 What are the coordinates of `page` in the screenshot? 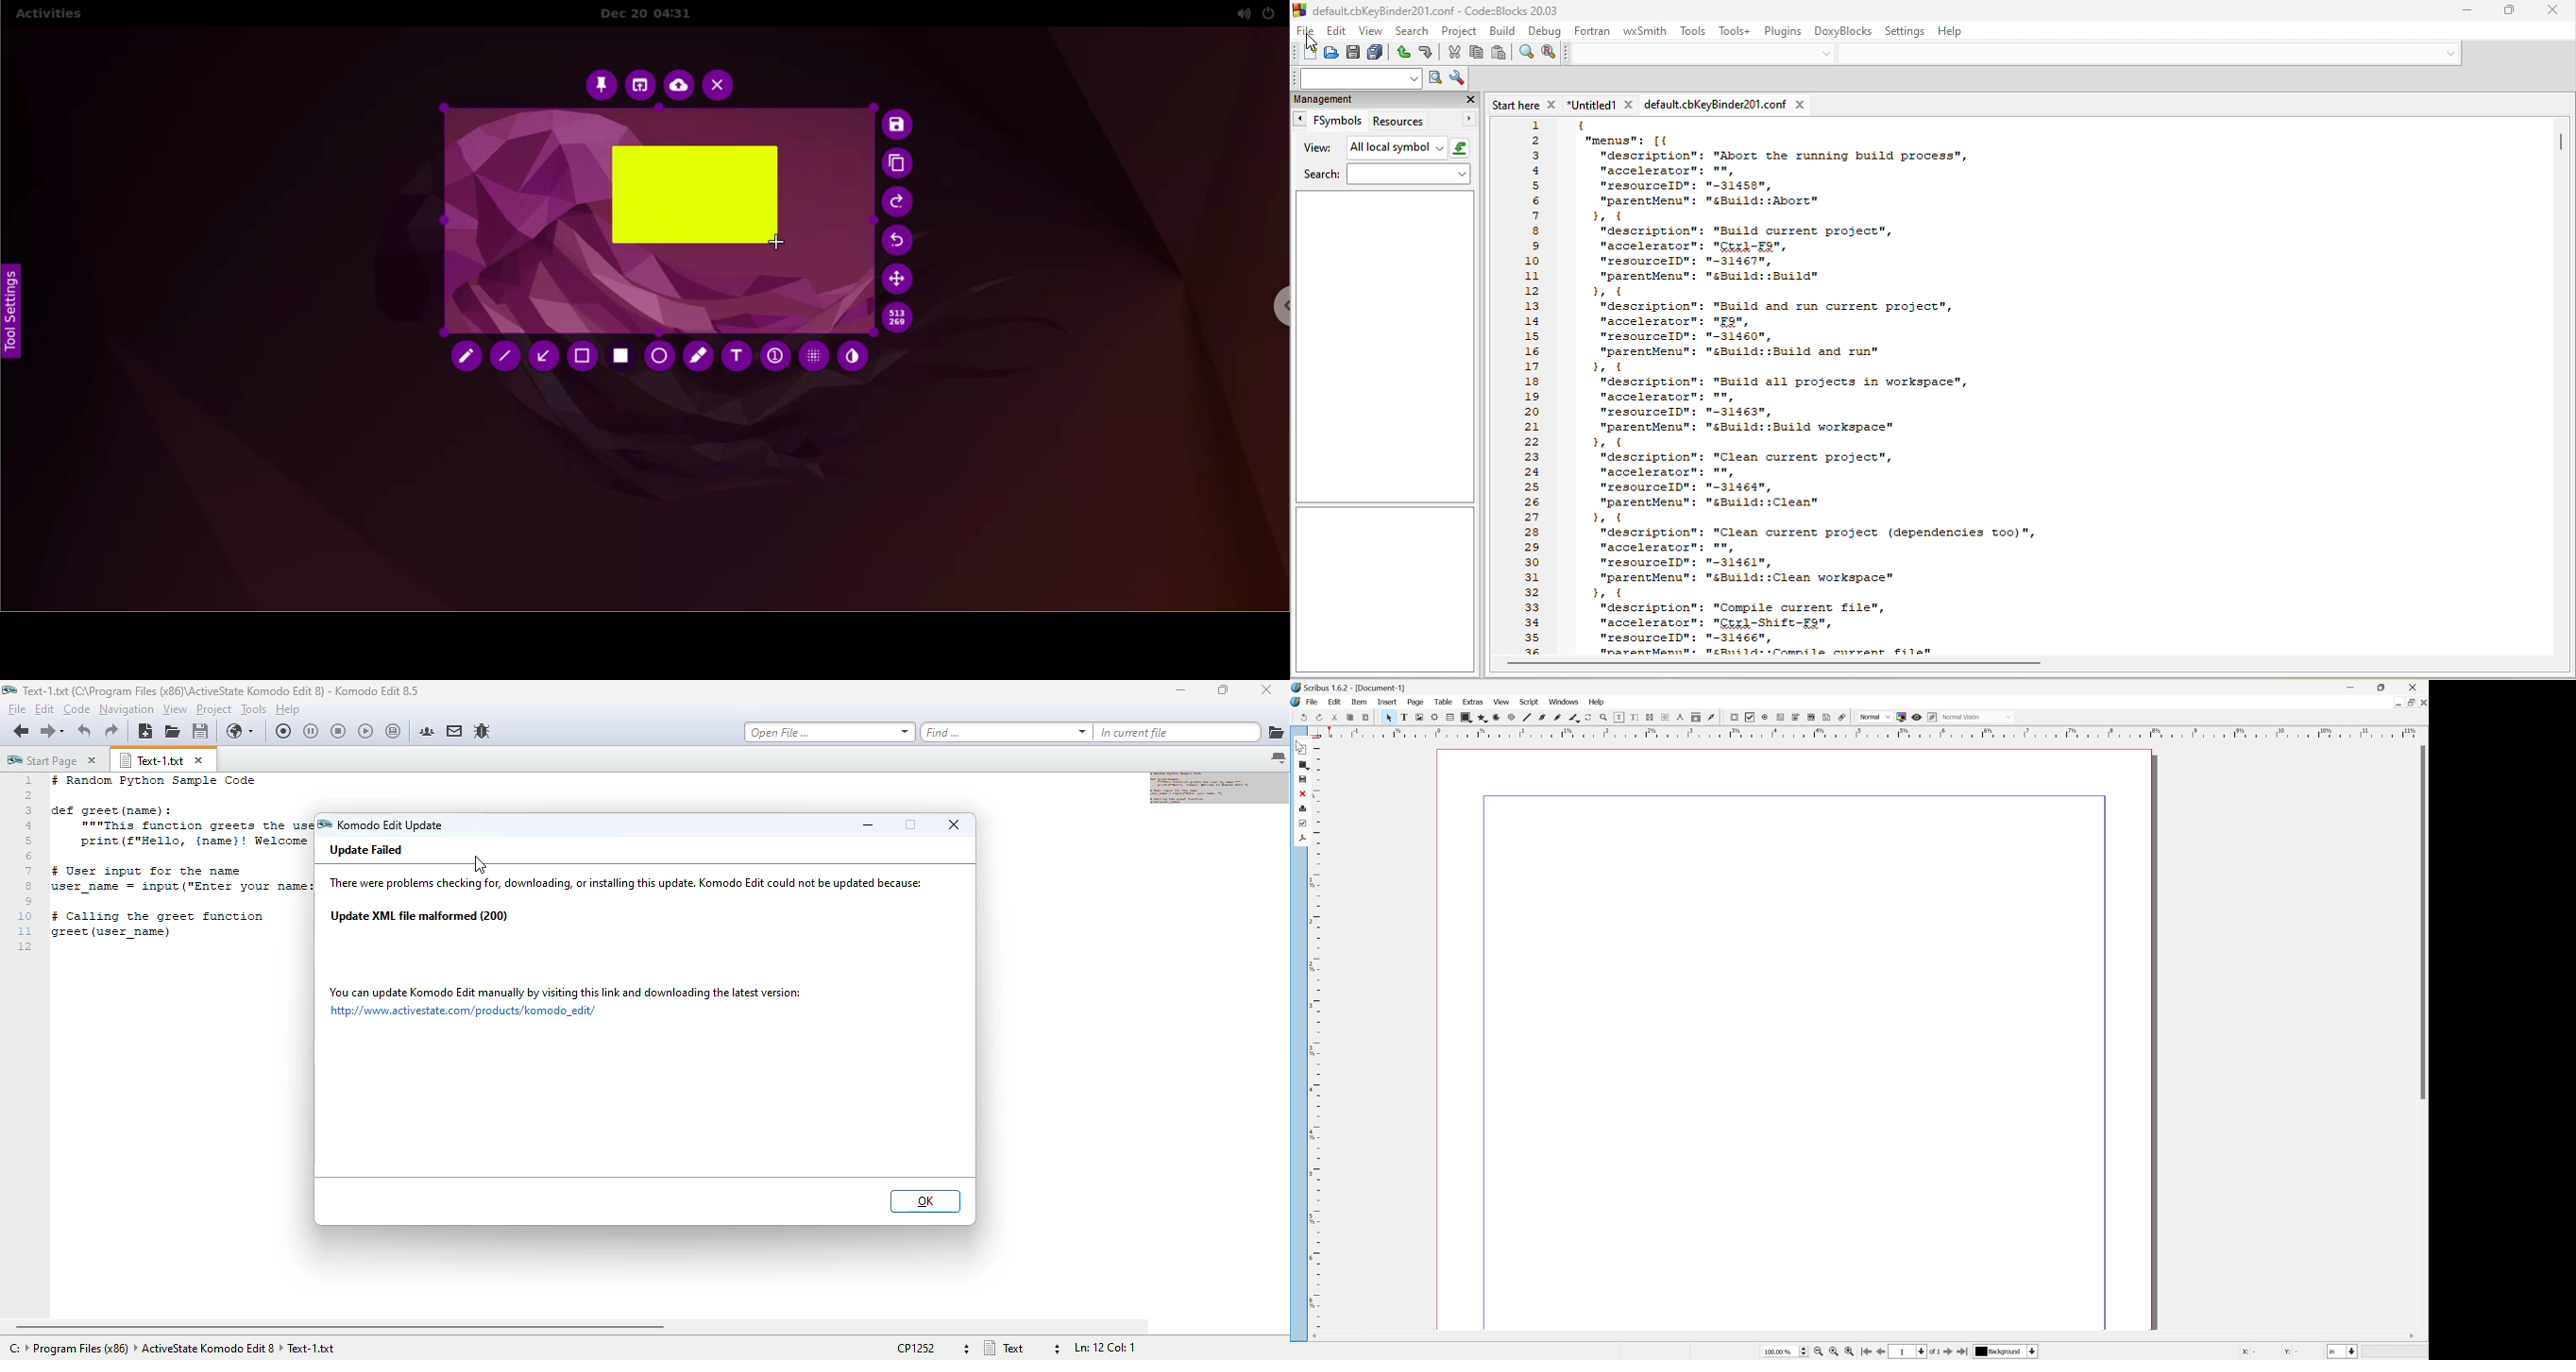 It's located at (1416, 702).